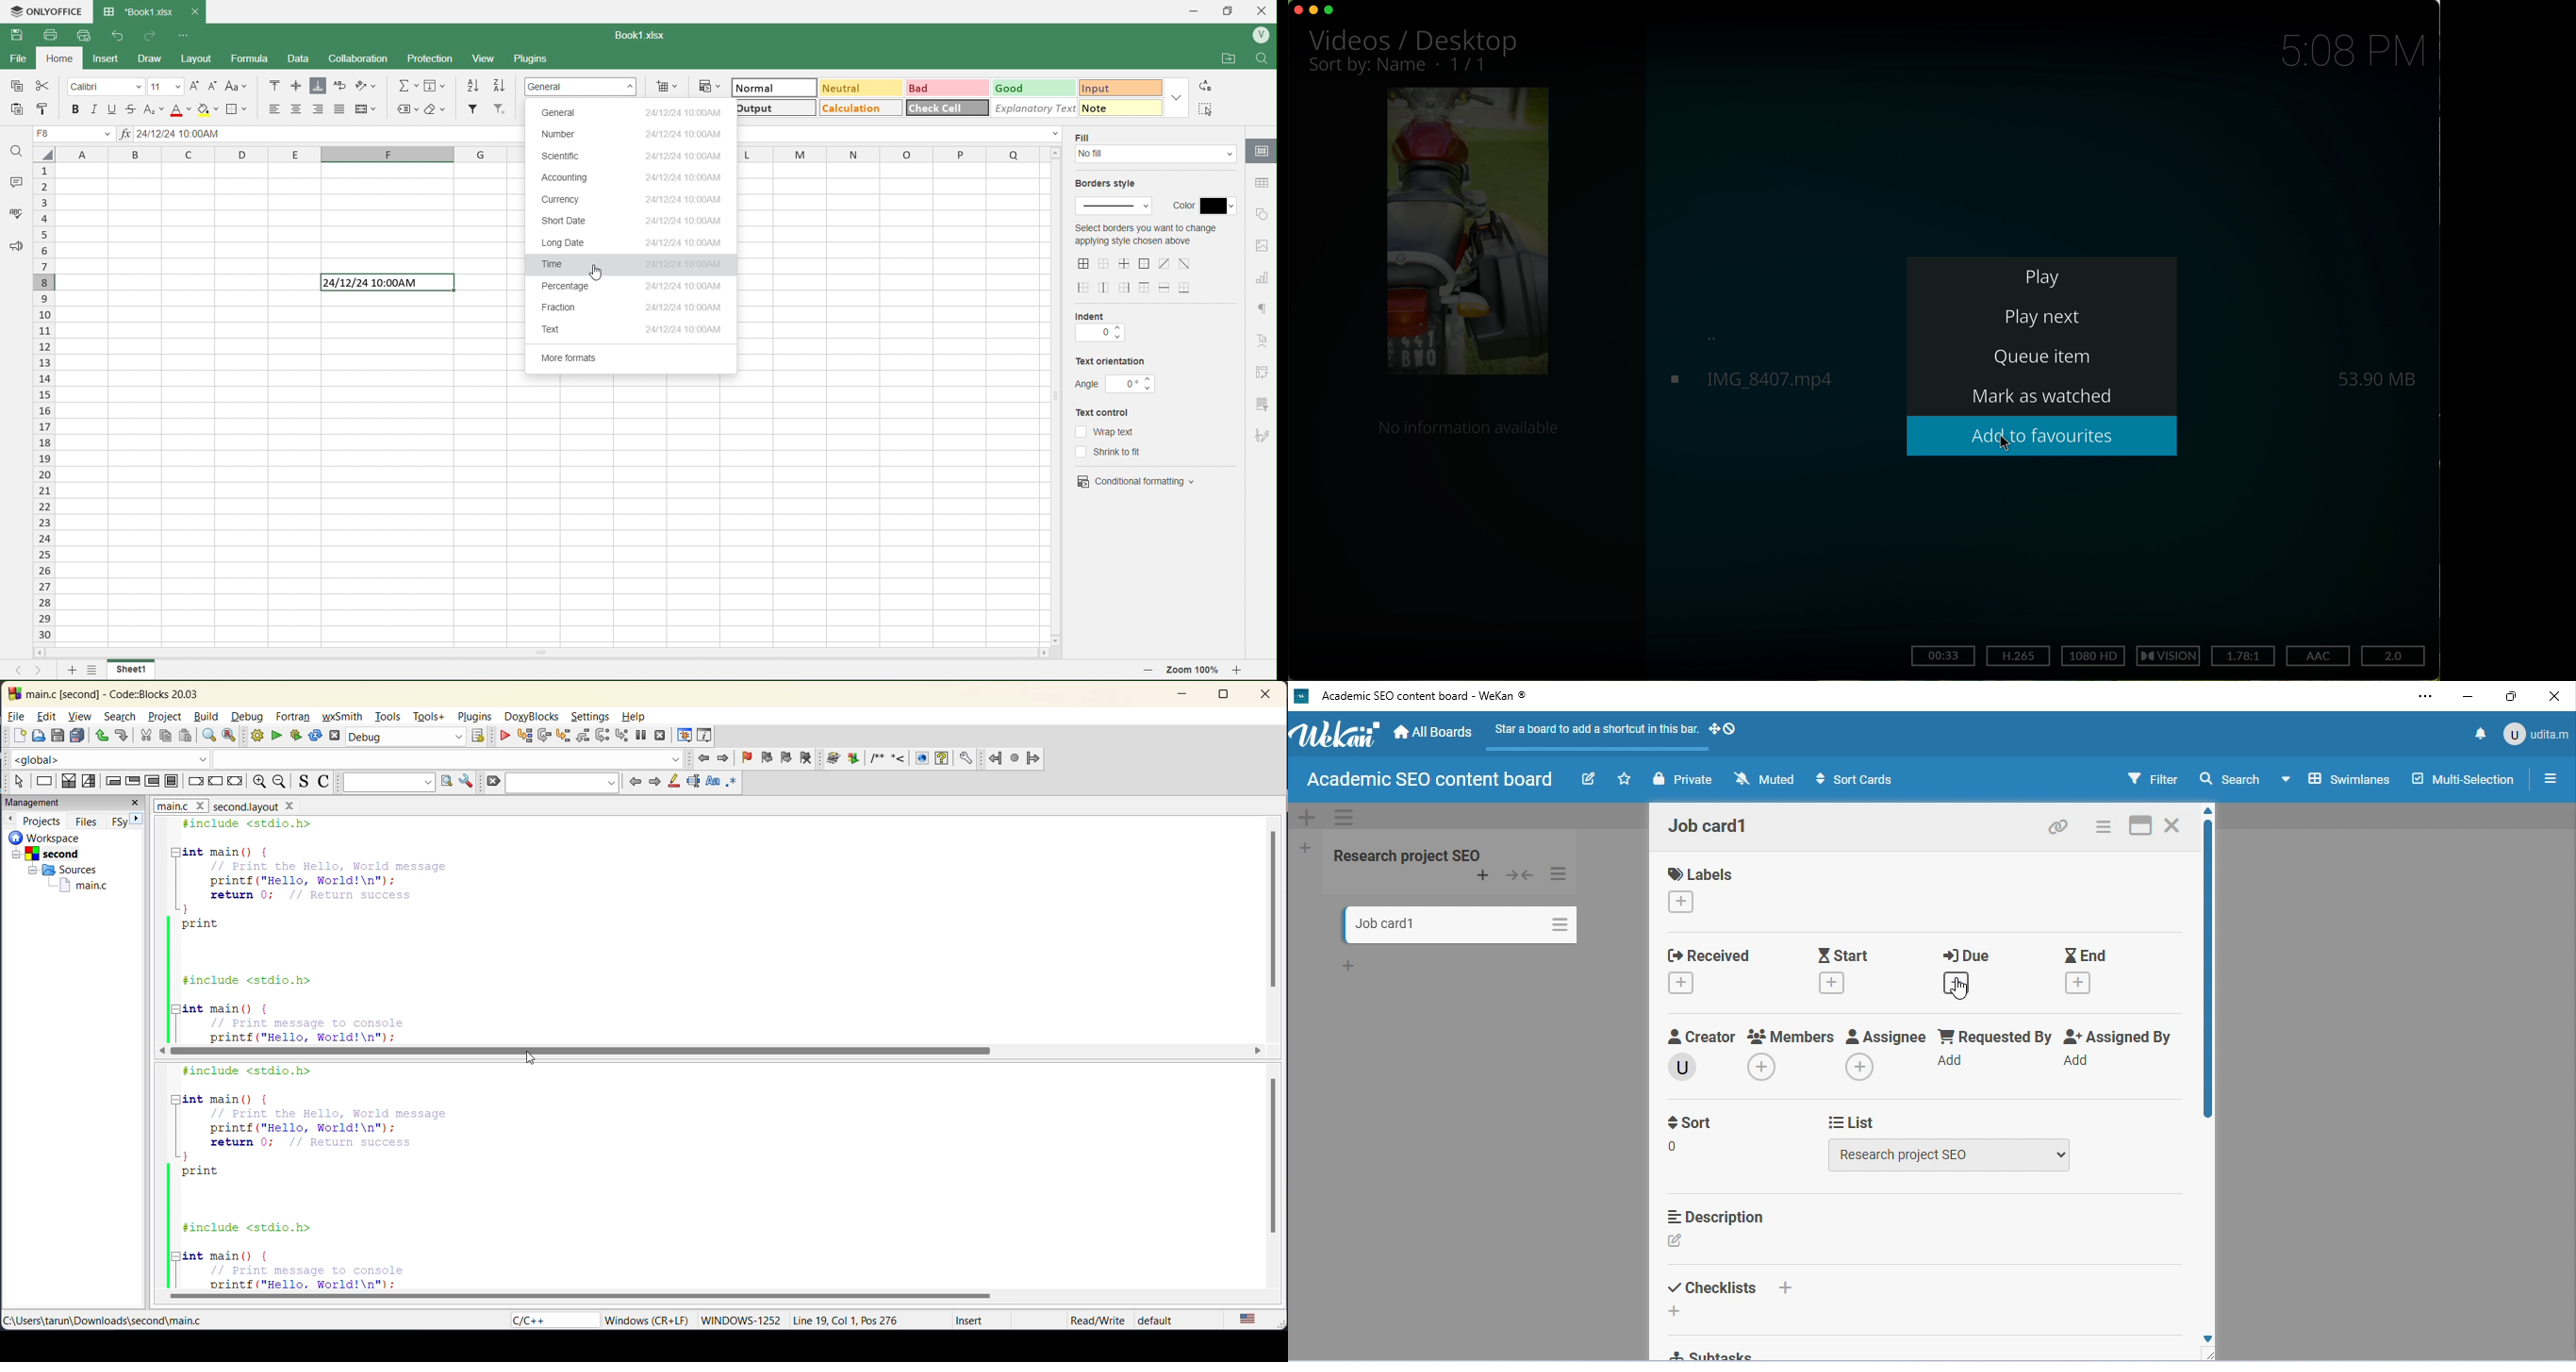 The width and height of the screenshot is (2576, 1372). What do you see at coordinates (14, 735) in the screenshot?
I see `new` at bounding box center [14, 735].